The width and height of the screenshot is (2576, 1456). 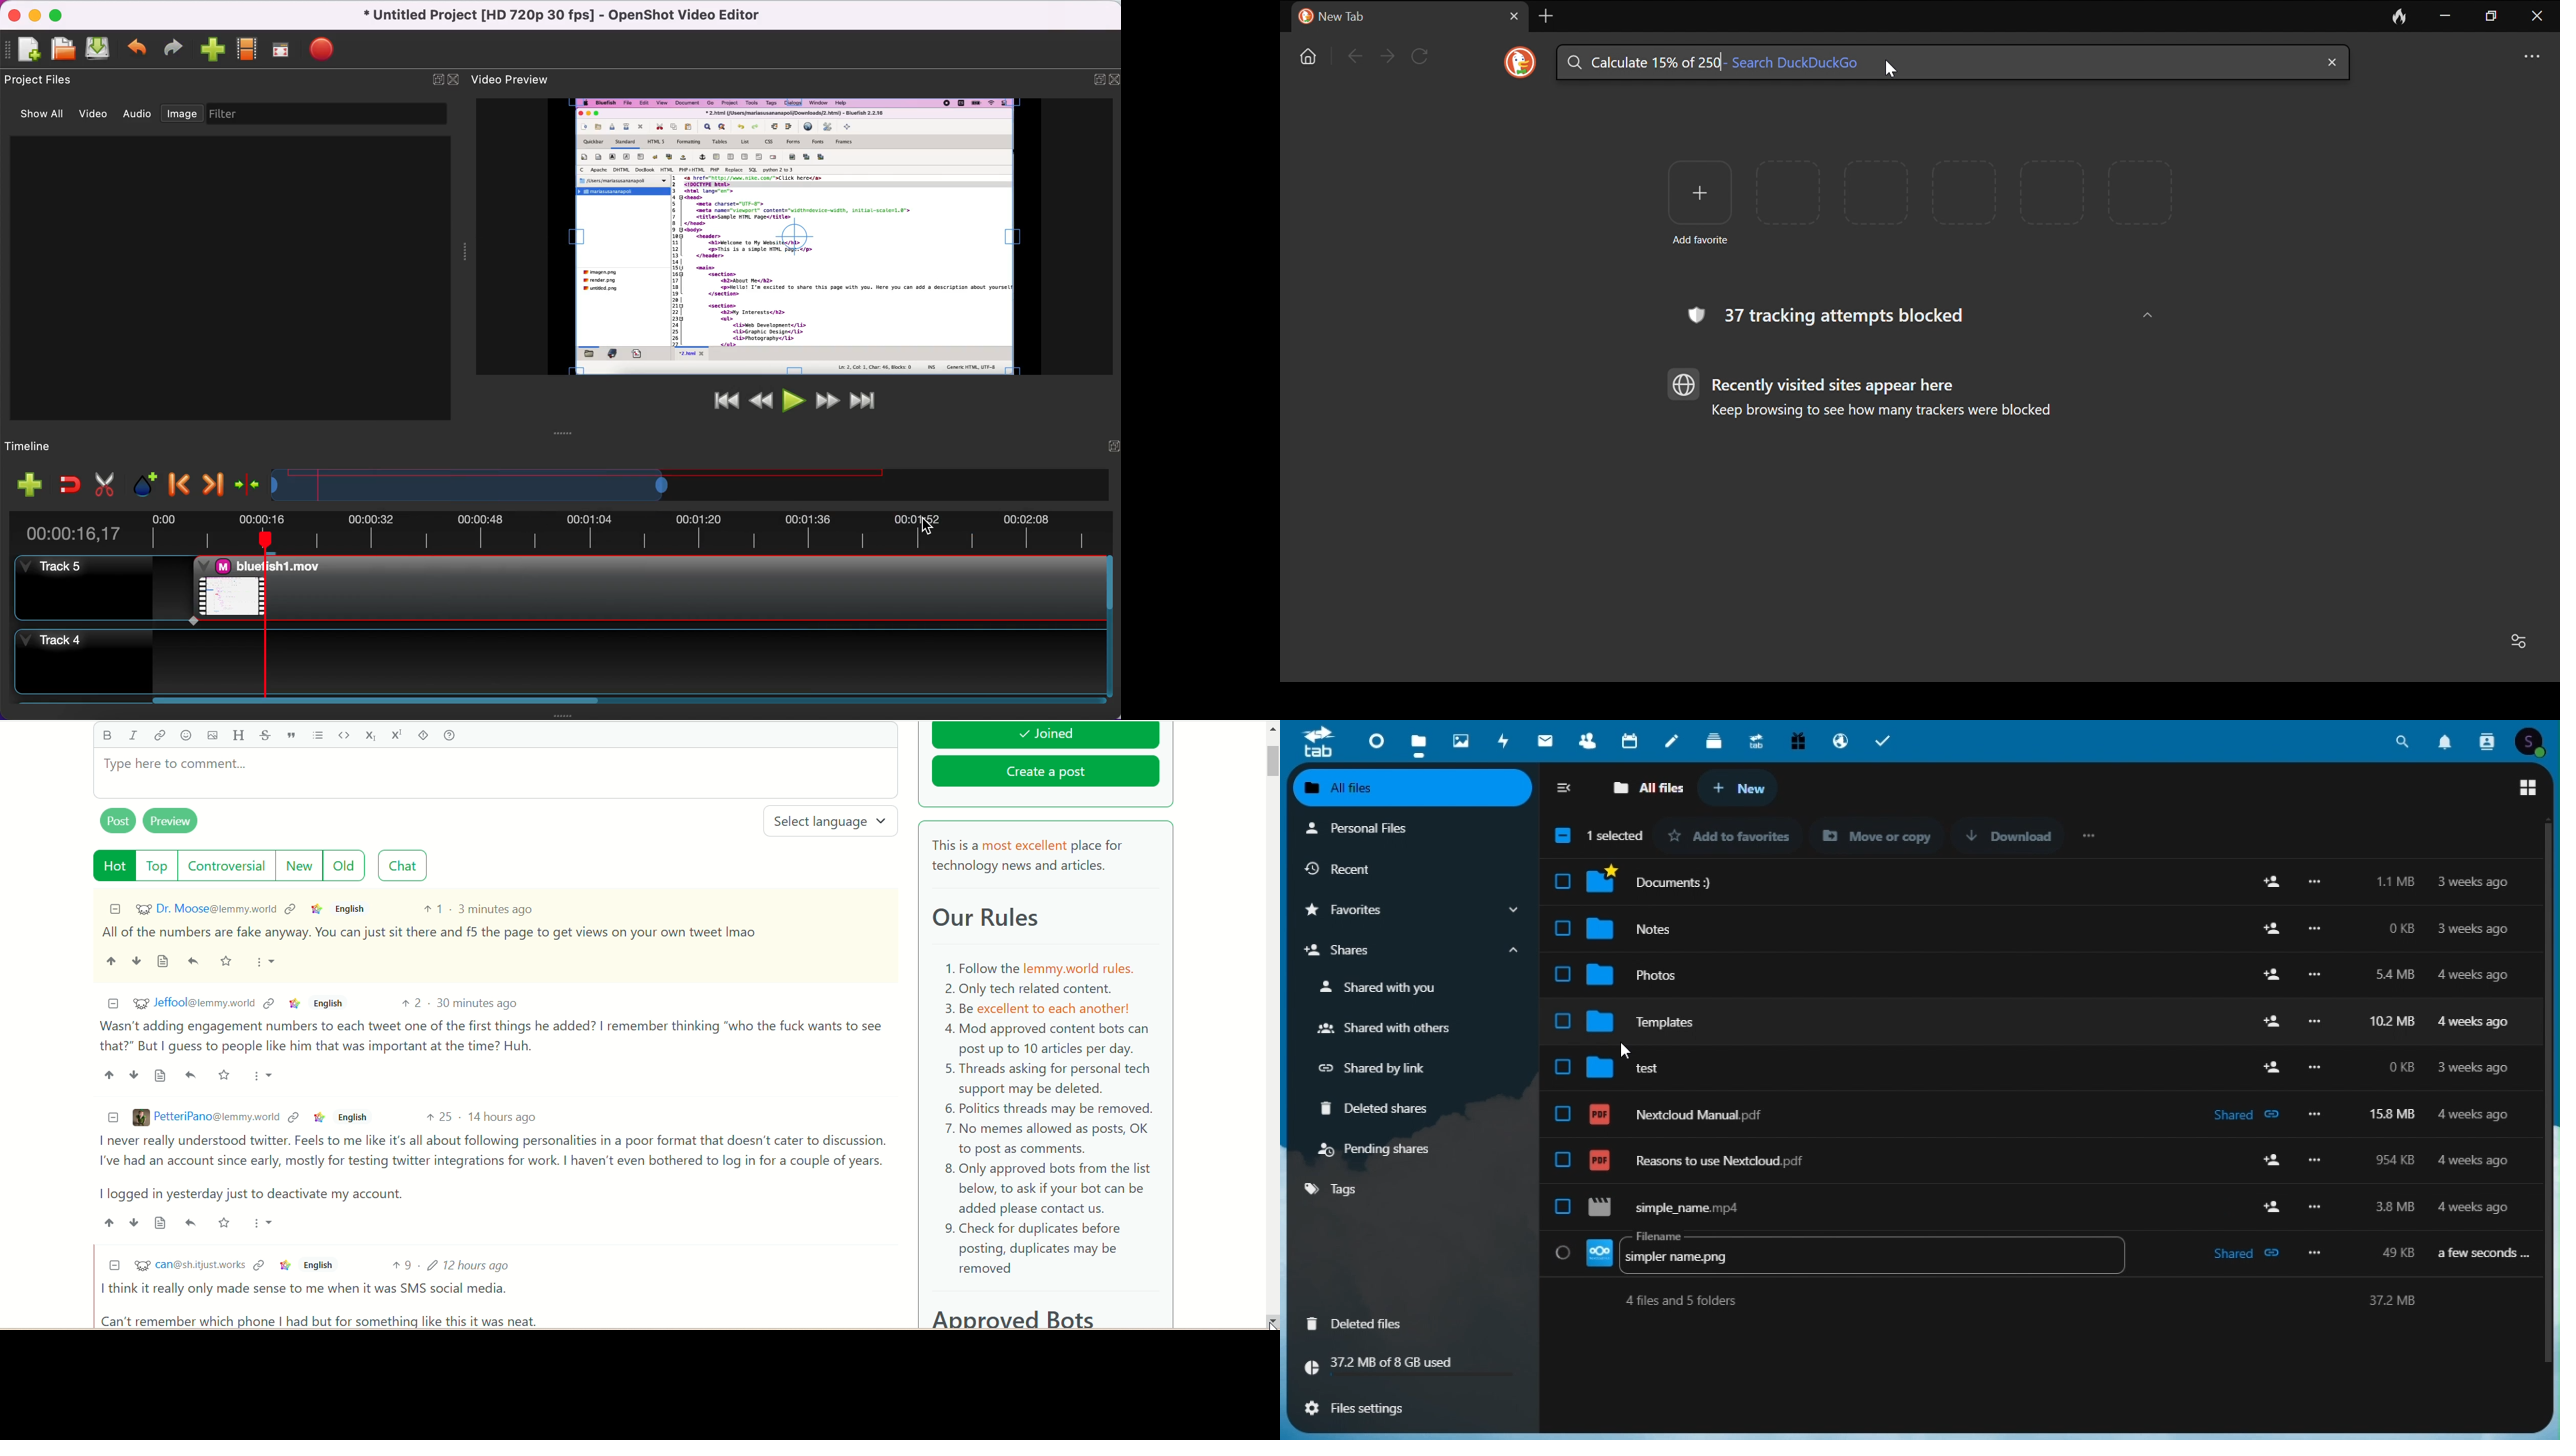 I want to click on redo, so click(x=177, y=48).